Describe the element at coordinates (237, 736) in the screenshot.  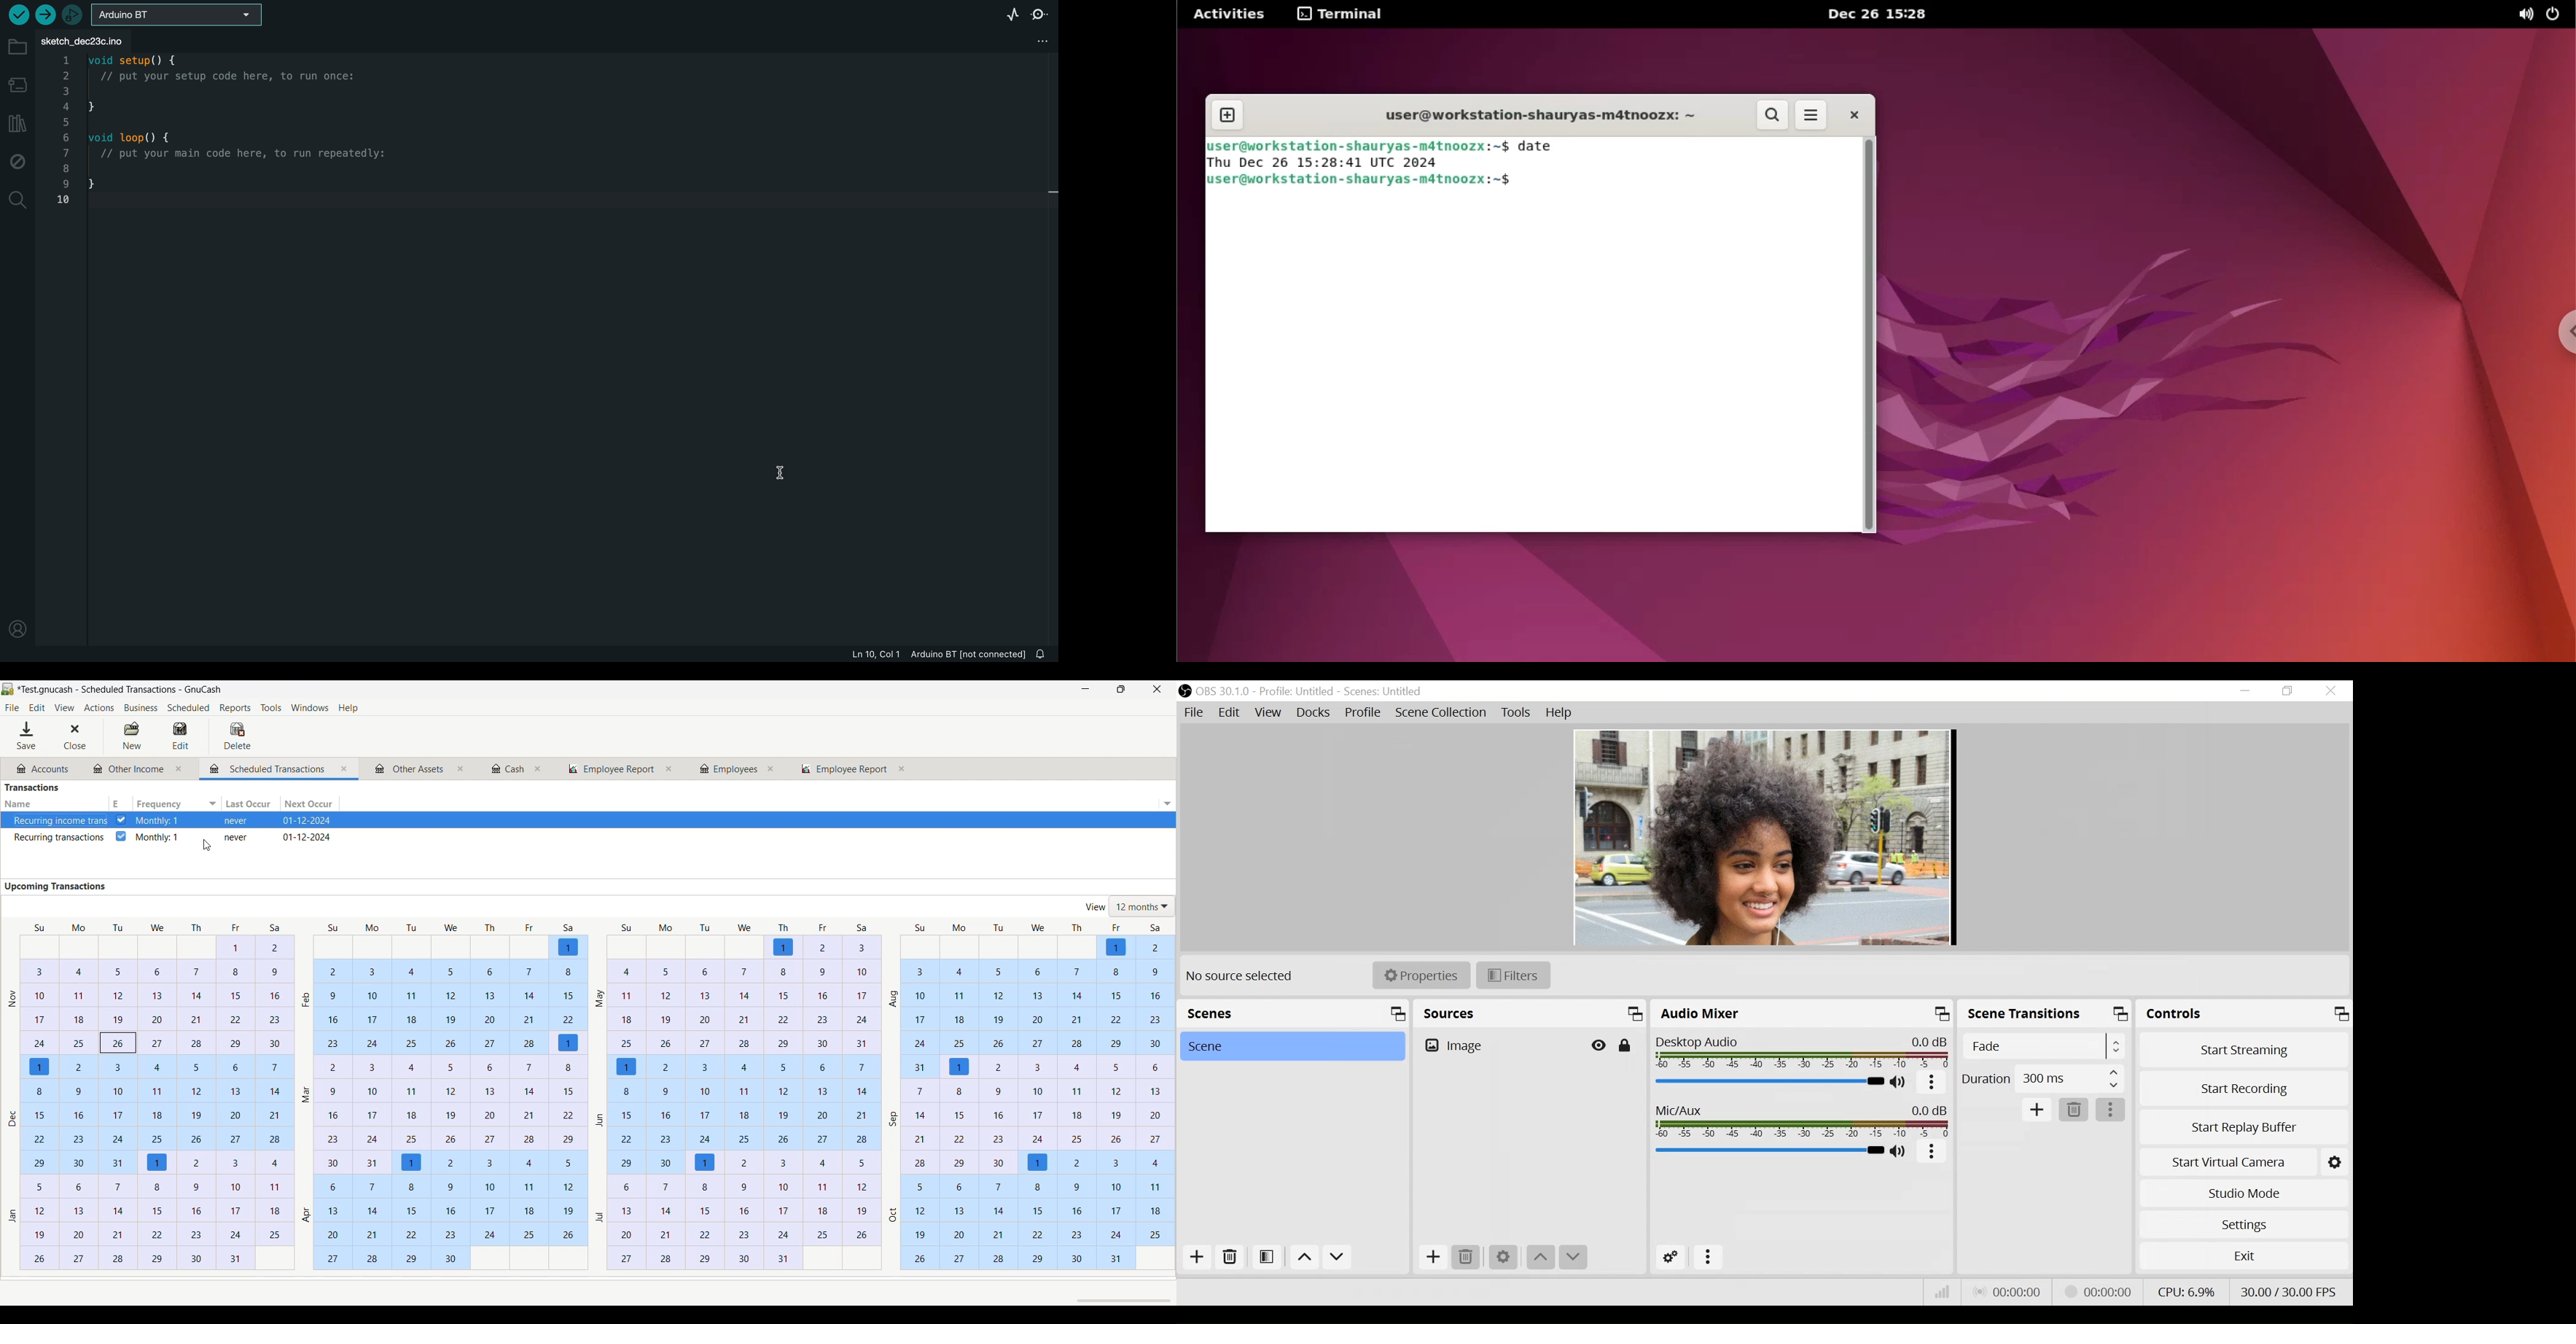
I see `Delete` at that location.